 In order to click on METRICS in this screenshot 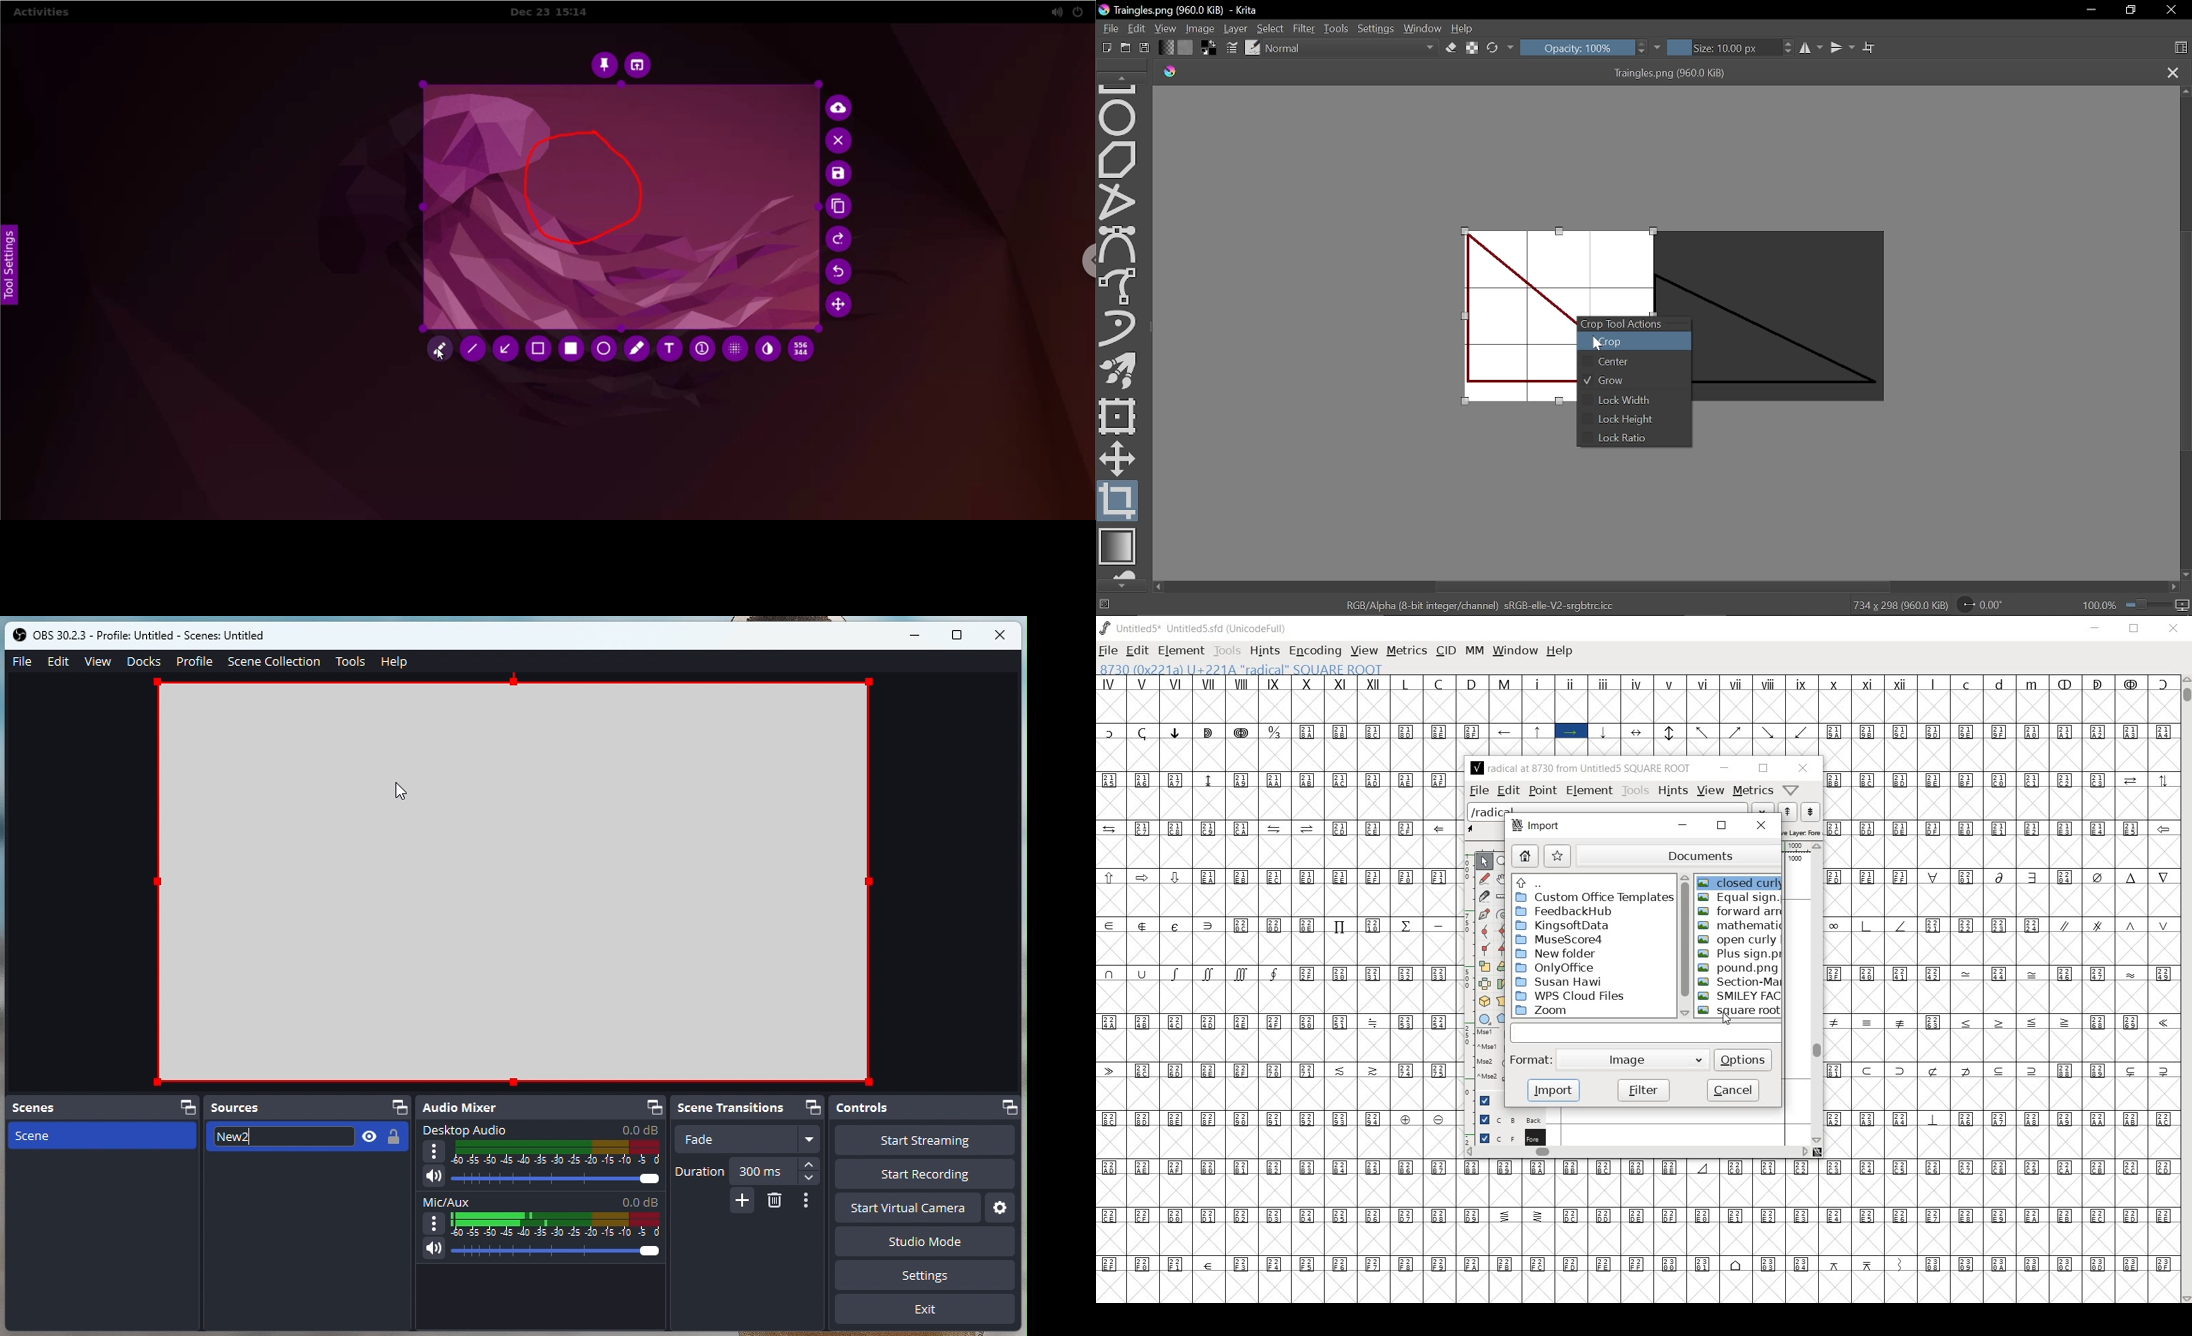, I will do `click(1405, 652)`.